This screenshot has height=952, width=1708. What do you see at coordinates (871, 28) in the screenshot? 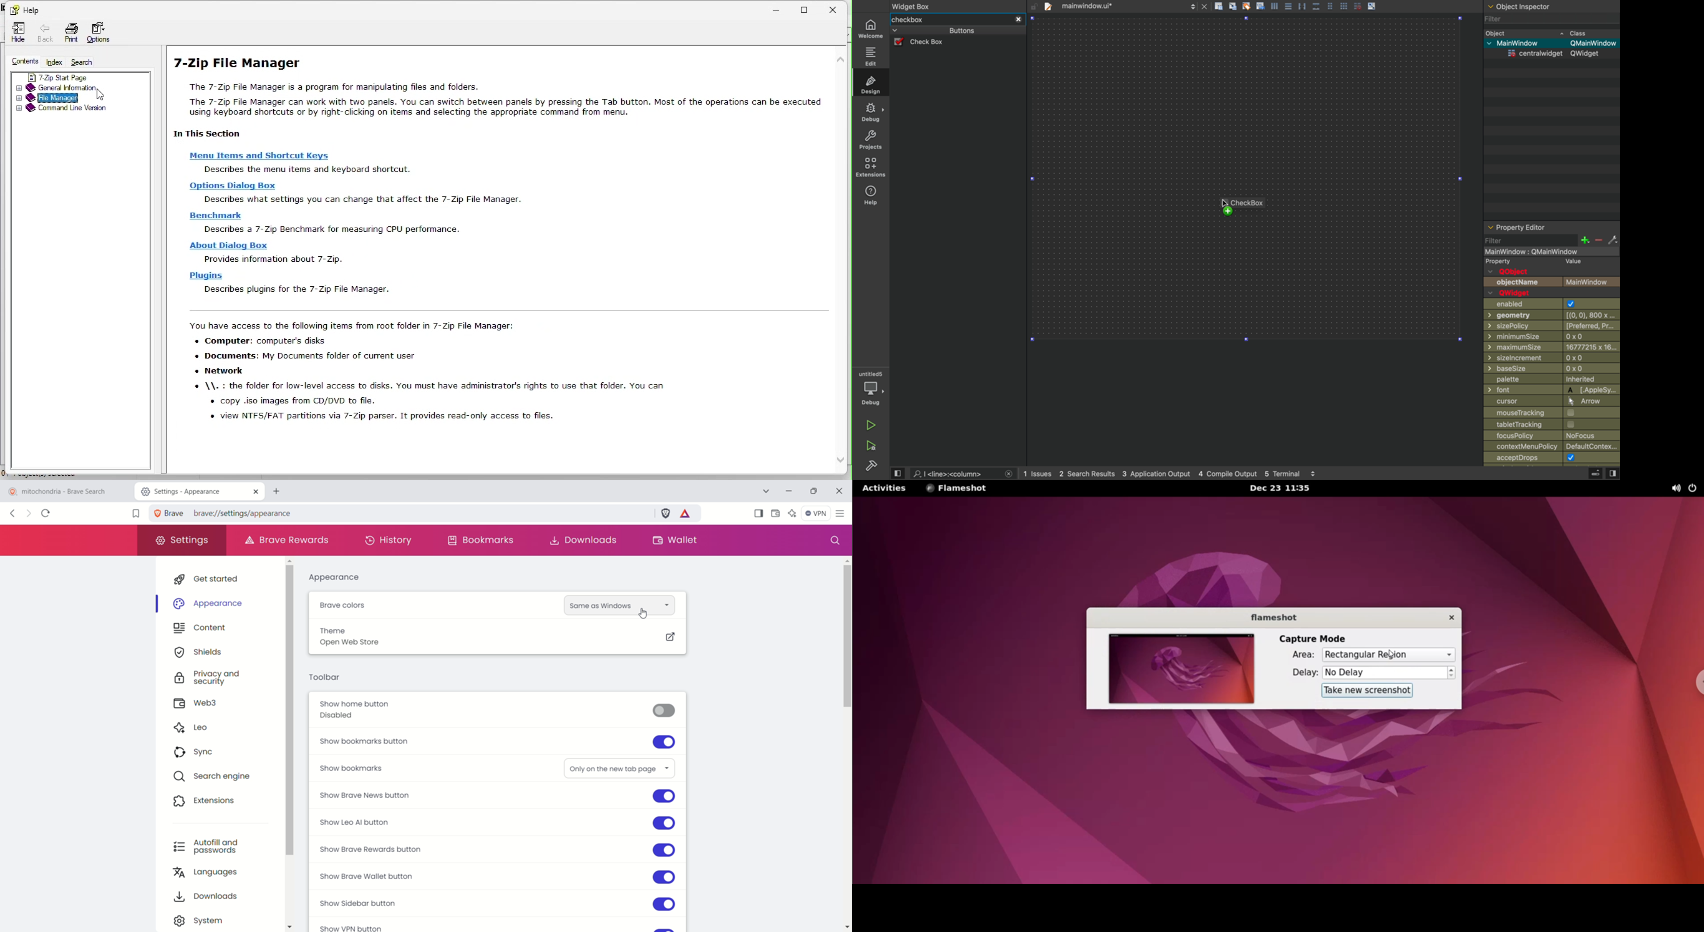
I see `home` at bounding box center [871, 28].